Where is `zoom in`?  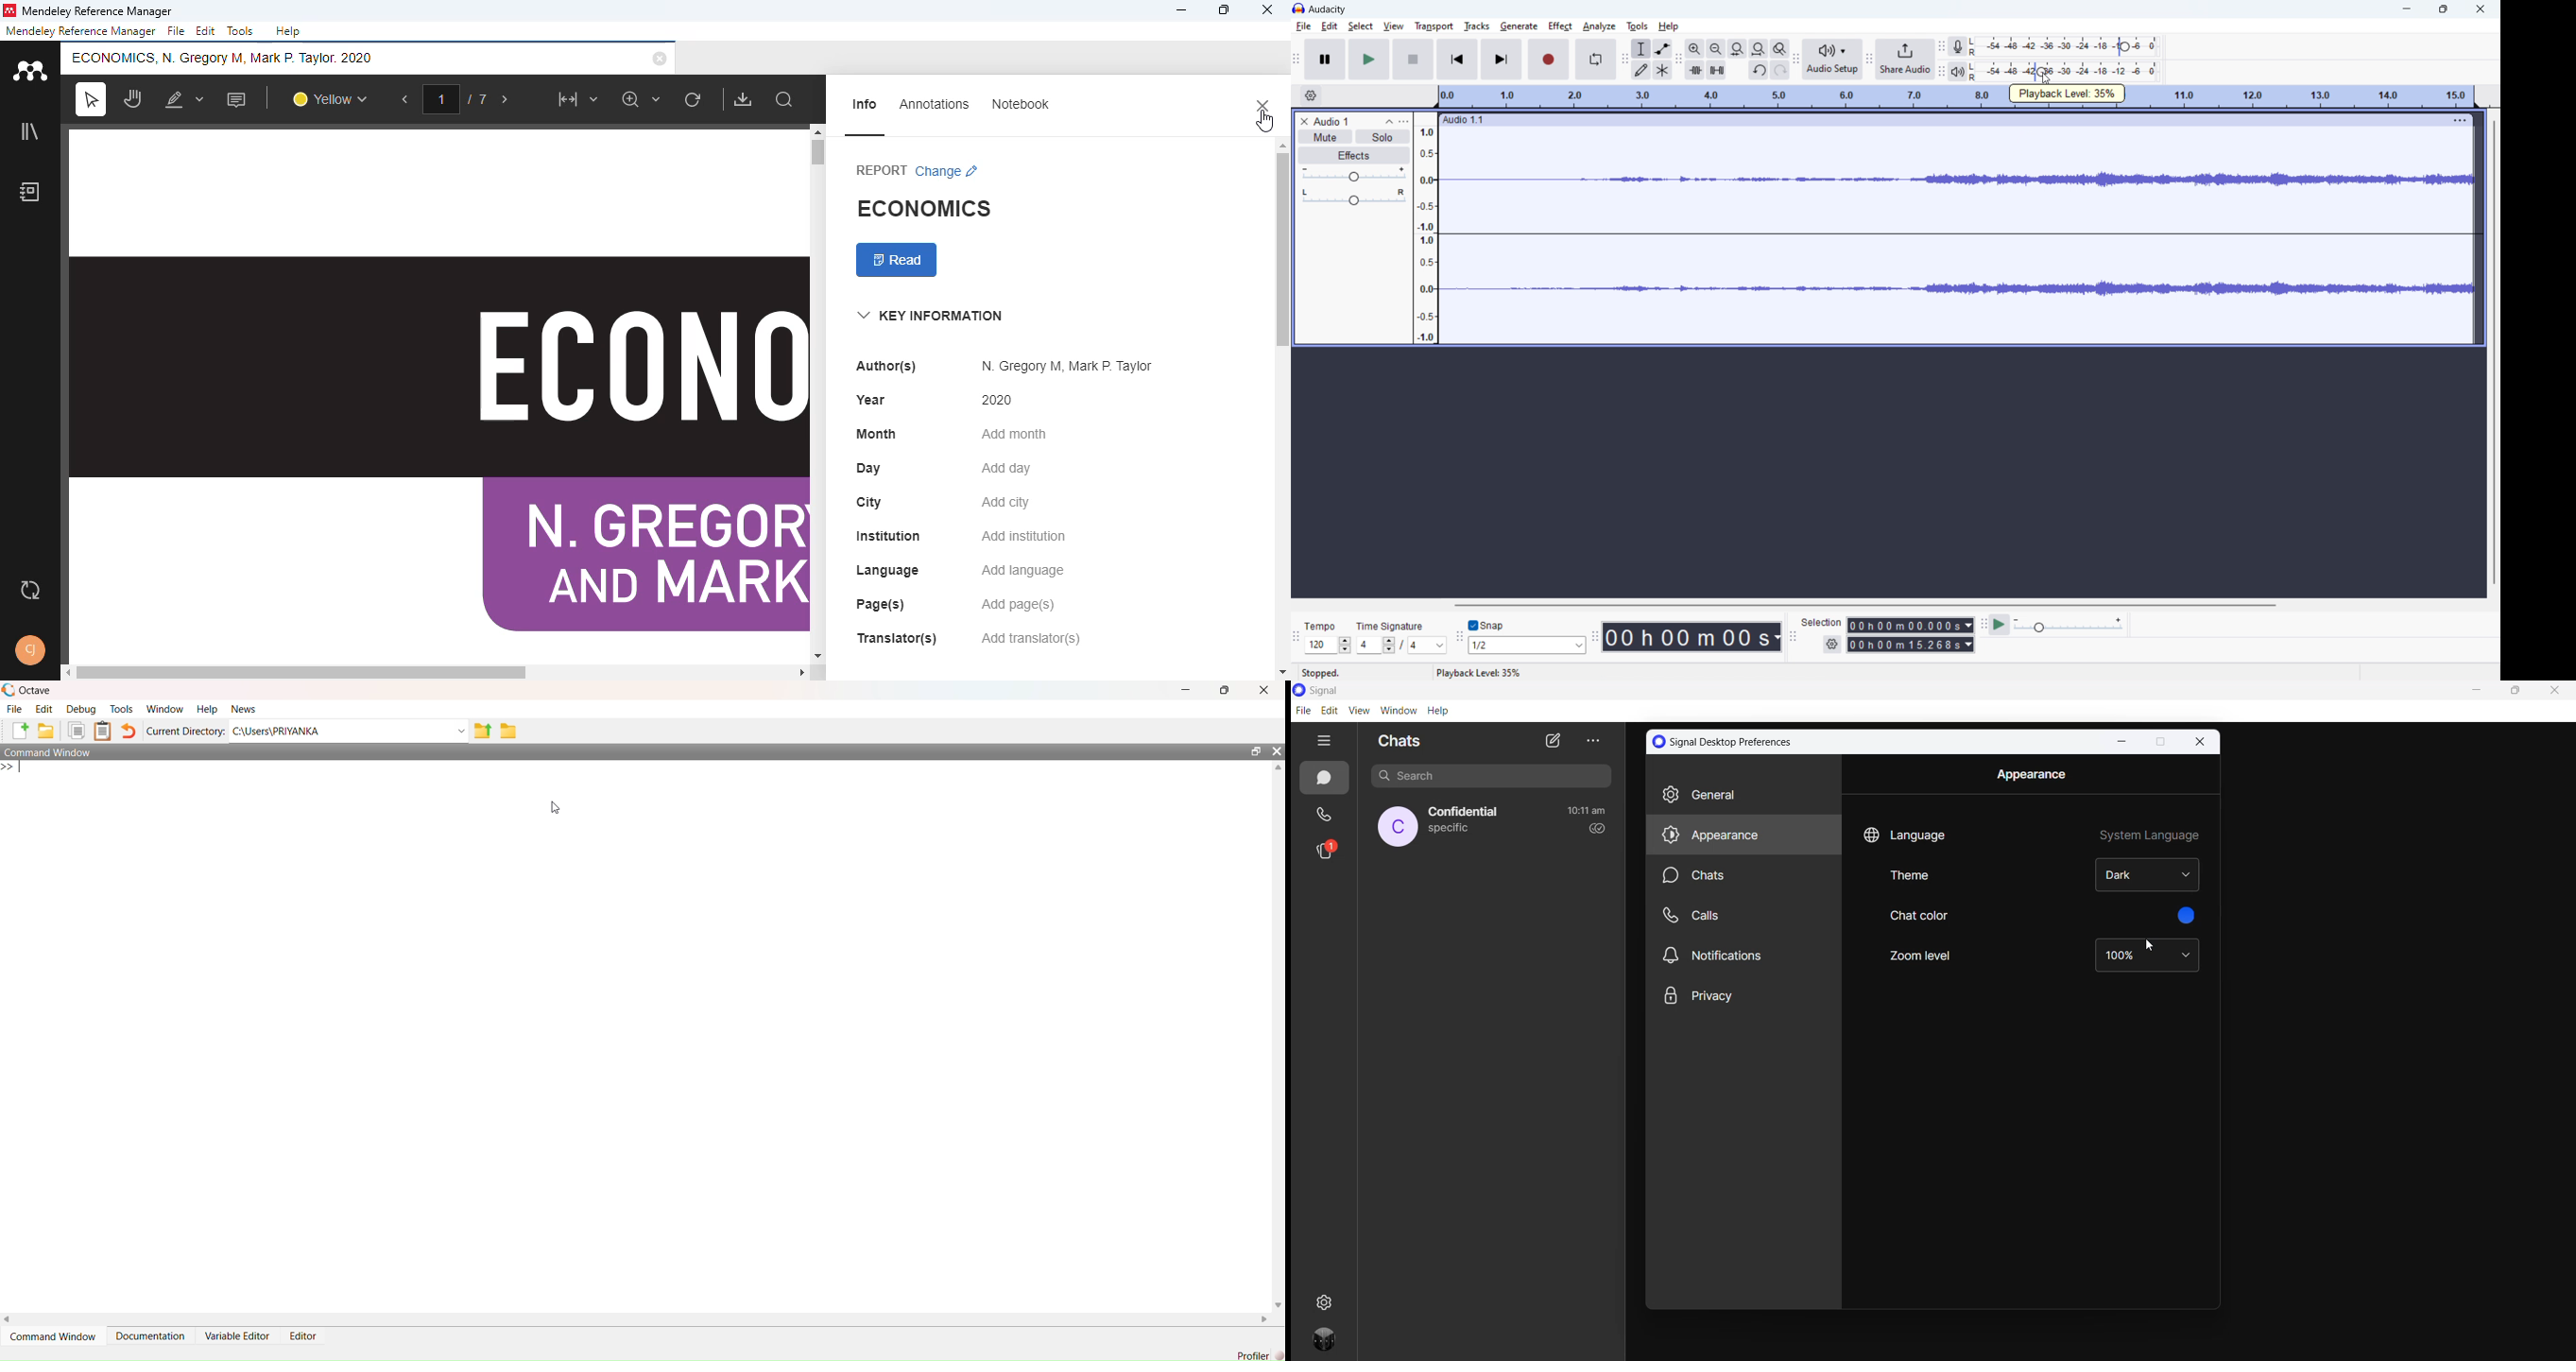
zoom in is located at coordinates (1695, 49).